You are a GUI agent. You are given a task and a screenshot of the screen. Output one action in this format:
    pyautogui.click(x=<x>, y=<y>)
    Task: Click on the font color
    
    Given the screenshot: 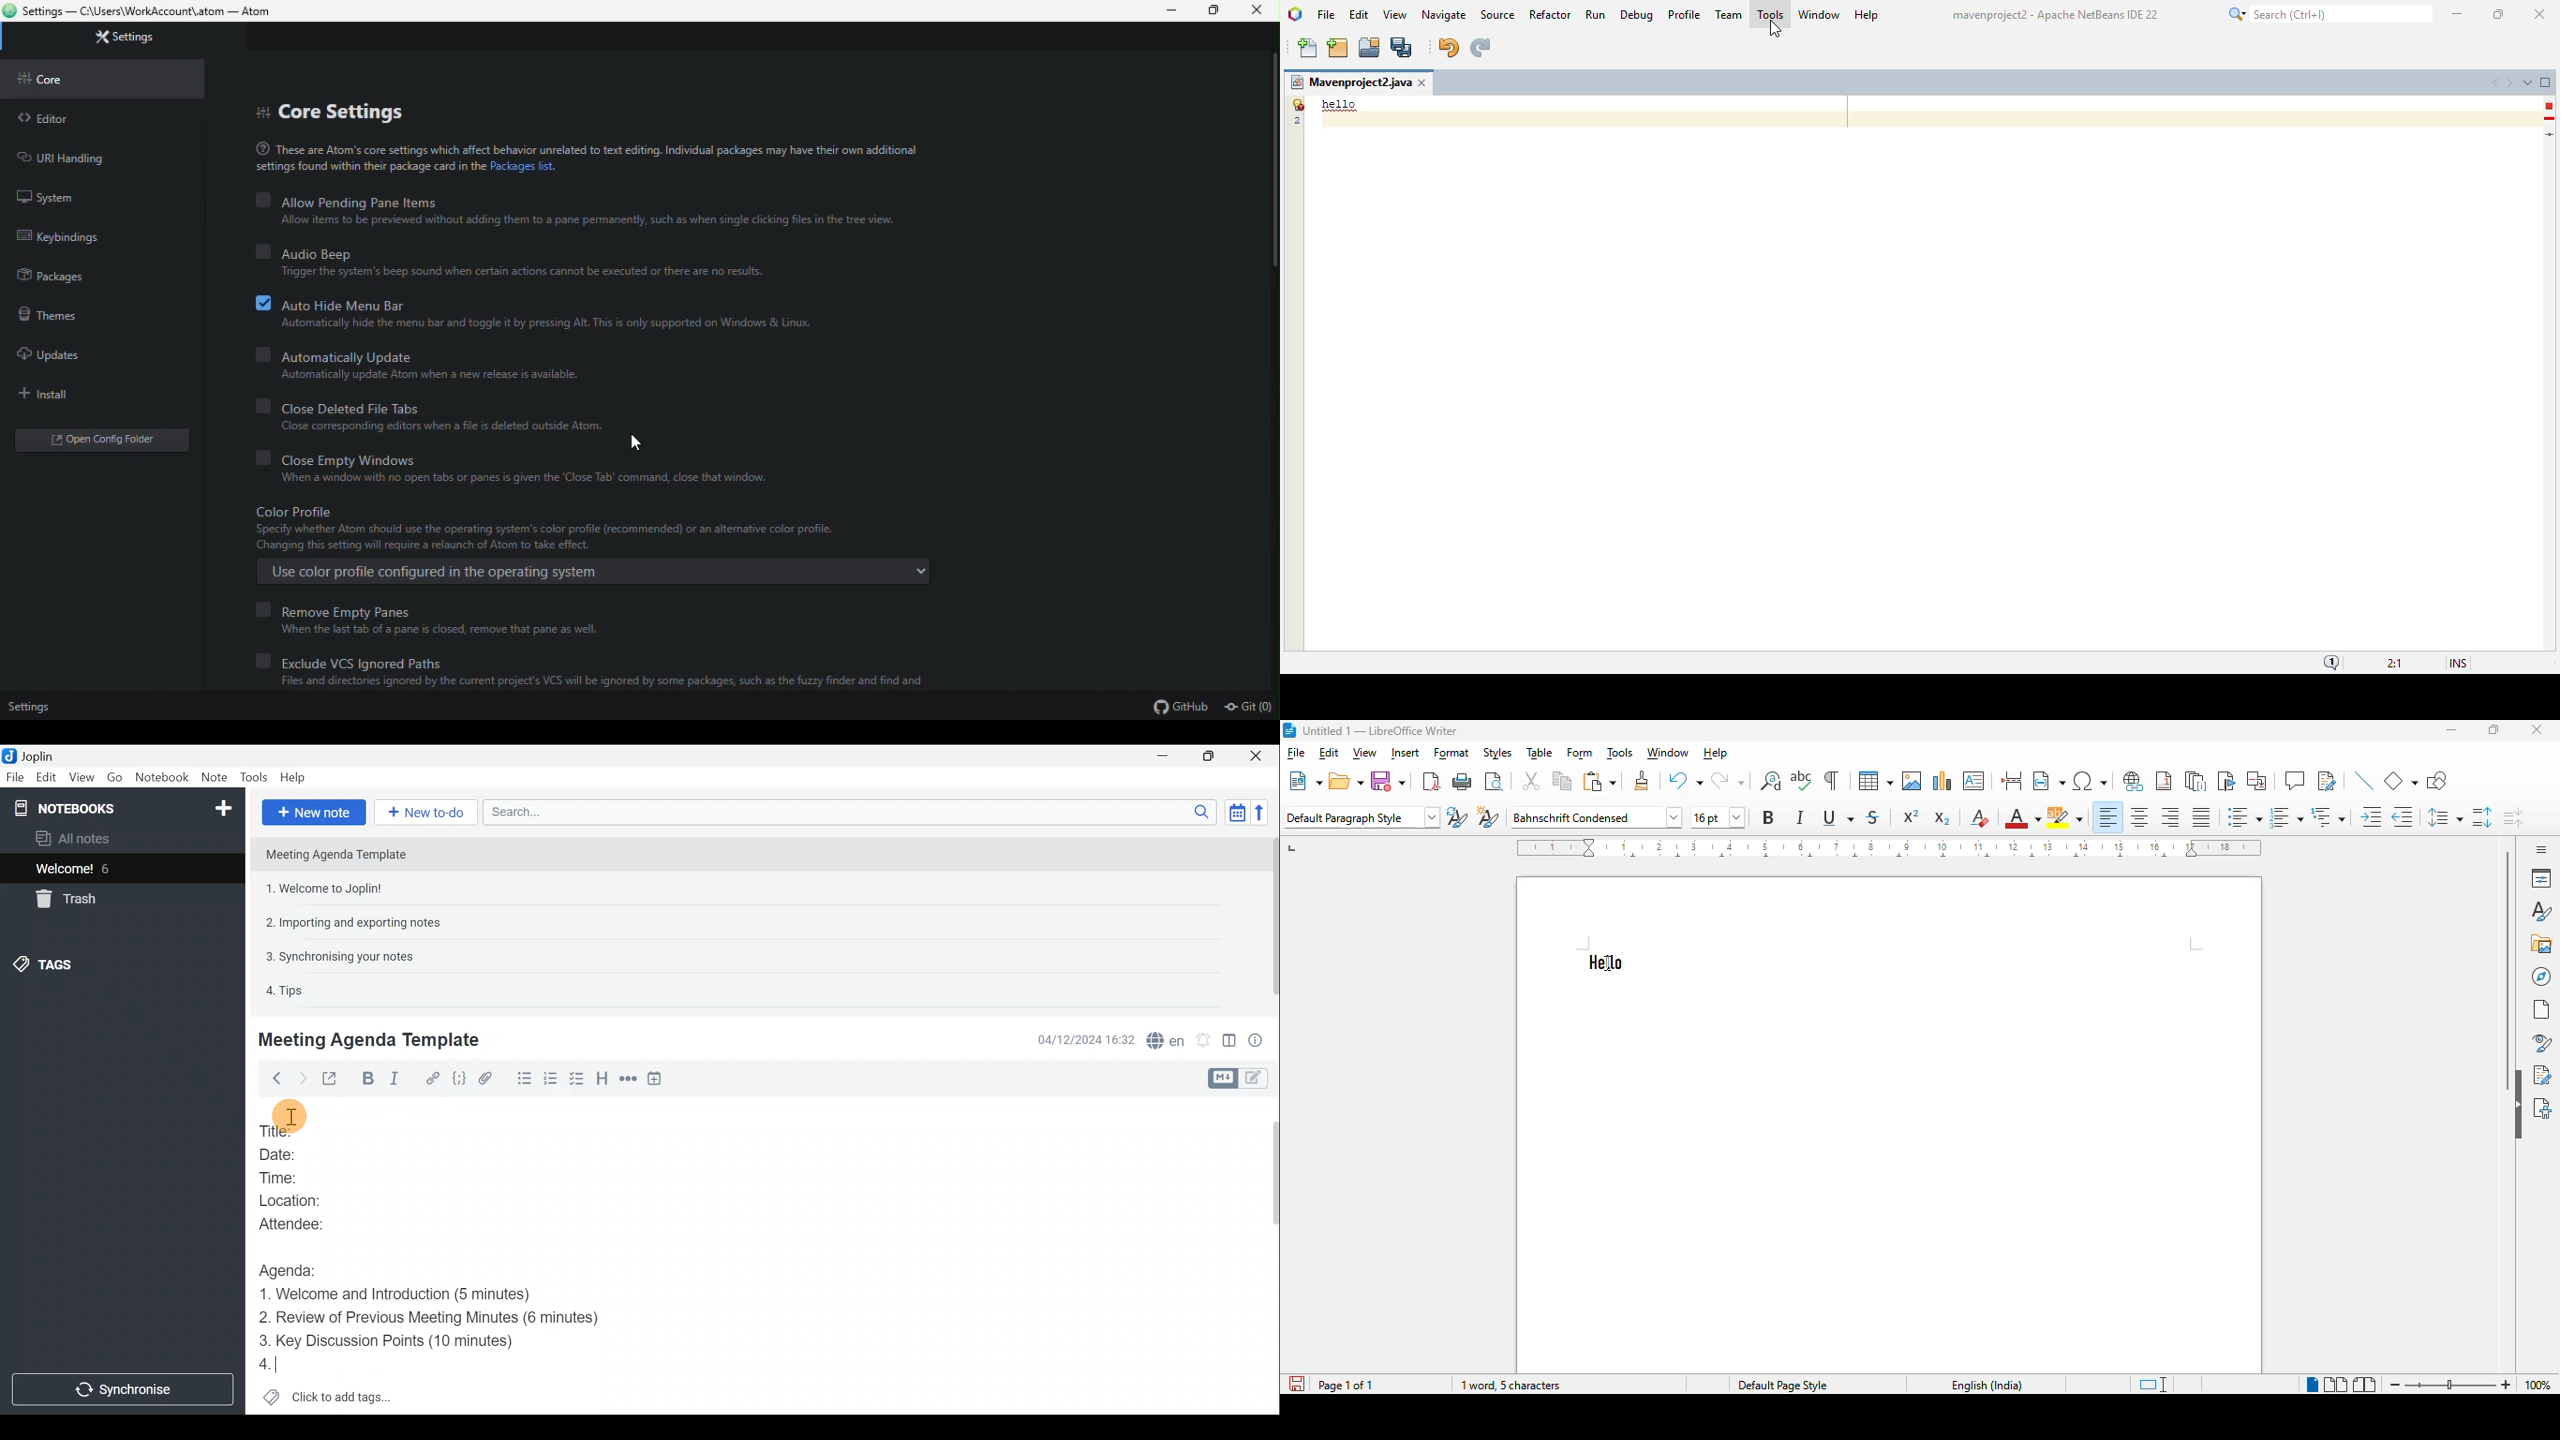 What is the action you would take?
    pyautogui.click(x=2023, y=817)
    